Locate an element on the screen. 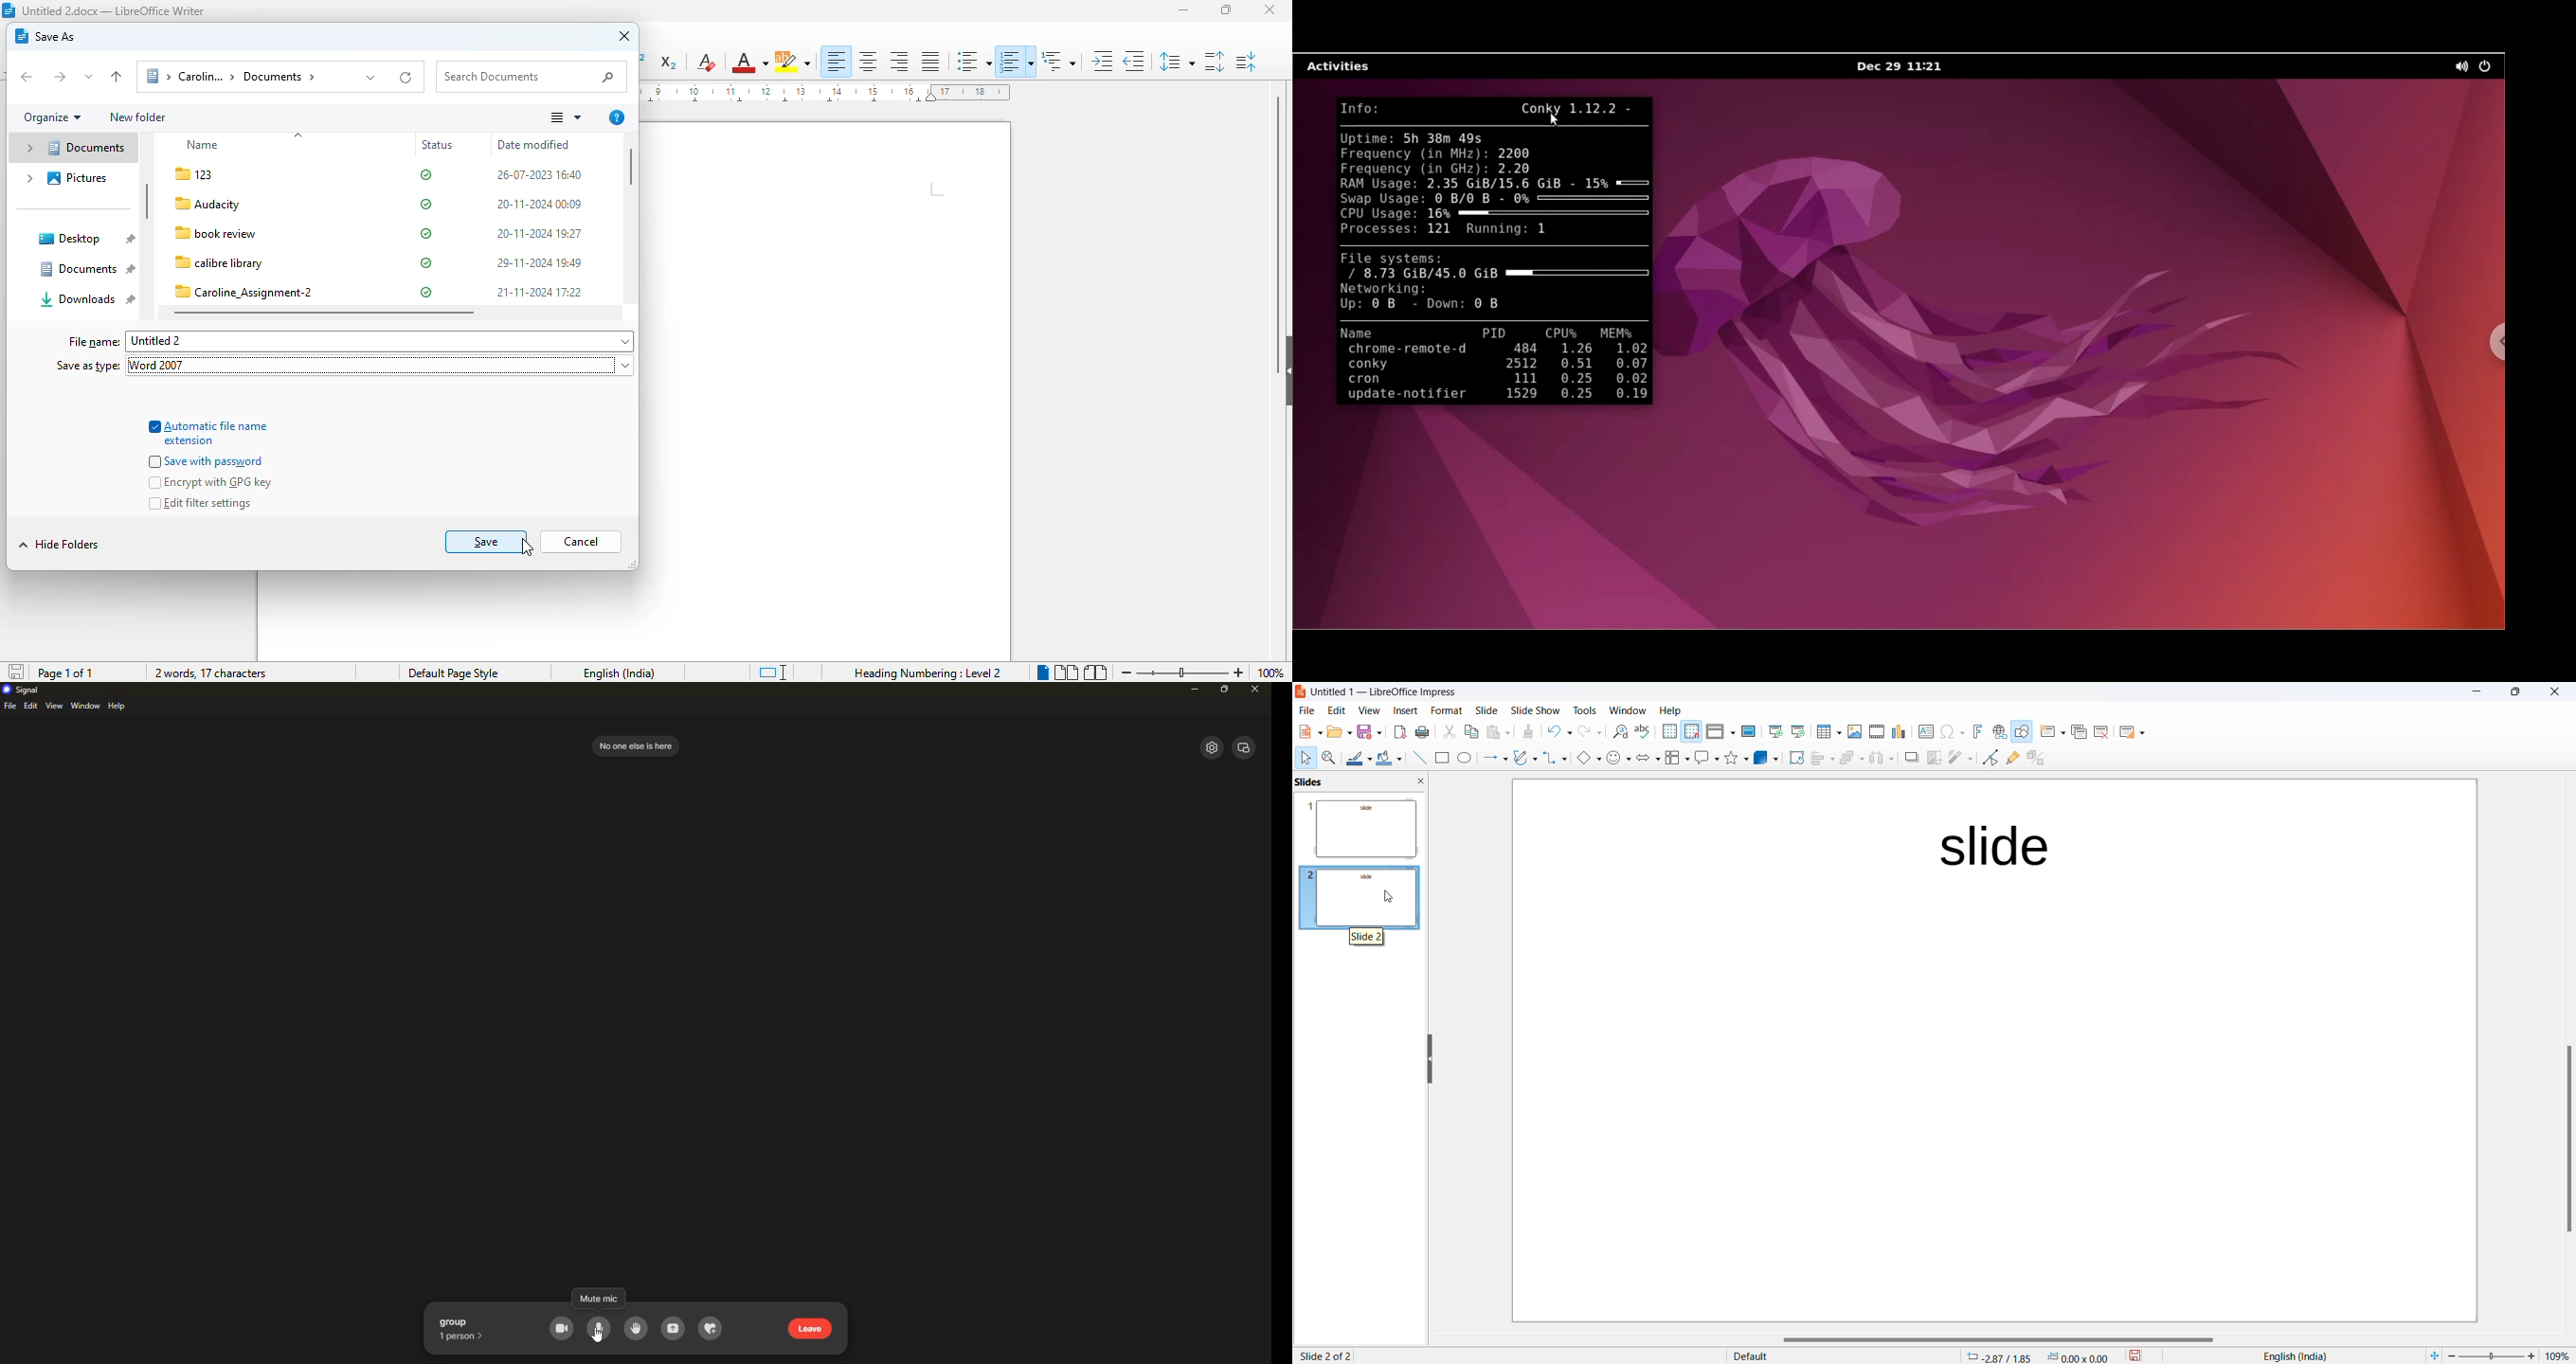 The height and width of the screenshot is (1372, 2576). Object distribution is located at coordinates (1879, 758).